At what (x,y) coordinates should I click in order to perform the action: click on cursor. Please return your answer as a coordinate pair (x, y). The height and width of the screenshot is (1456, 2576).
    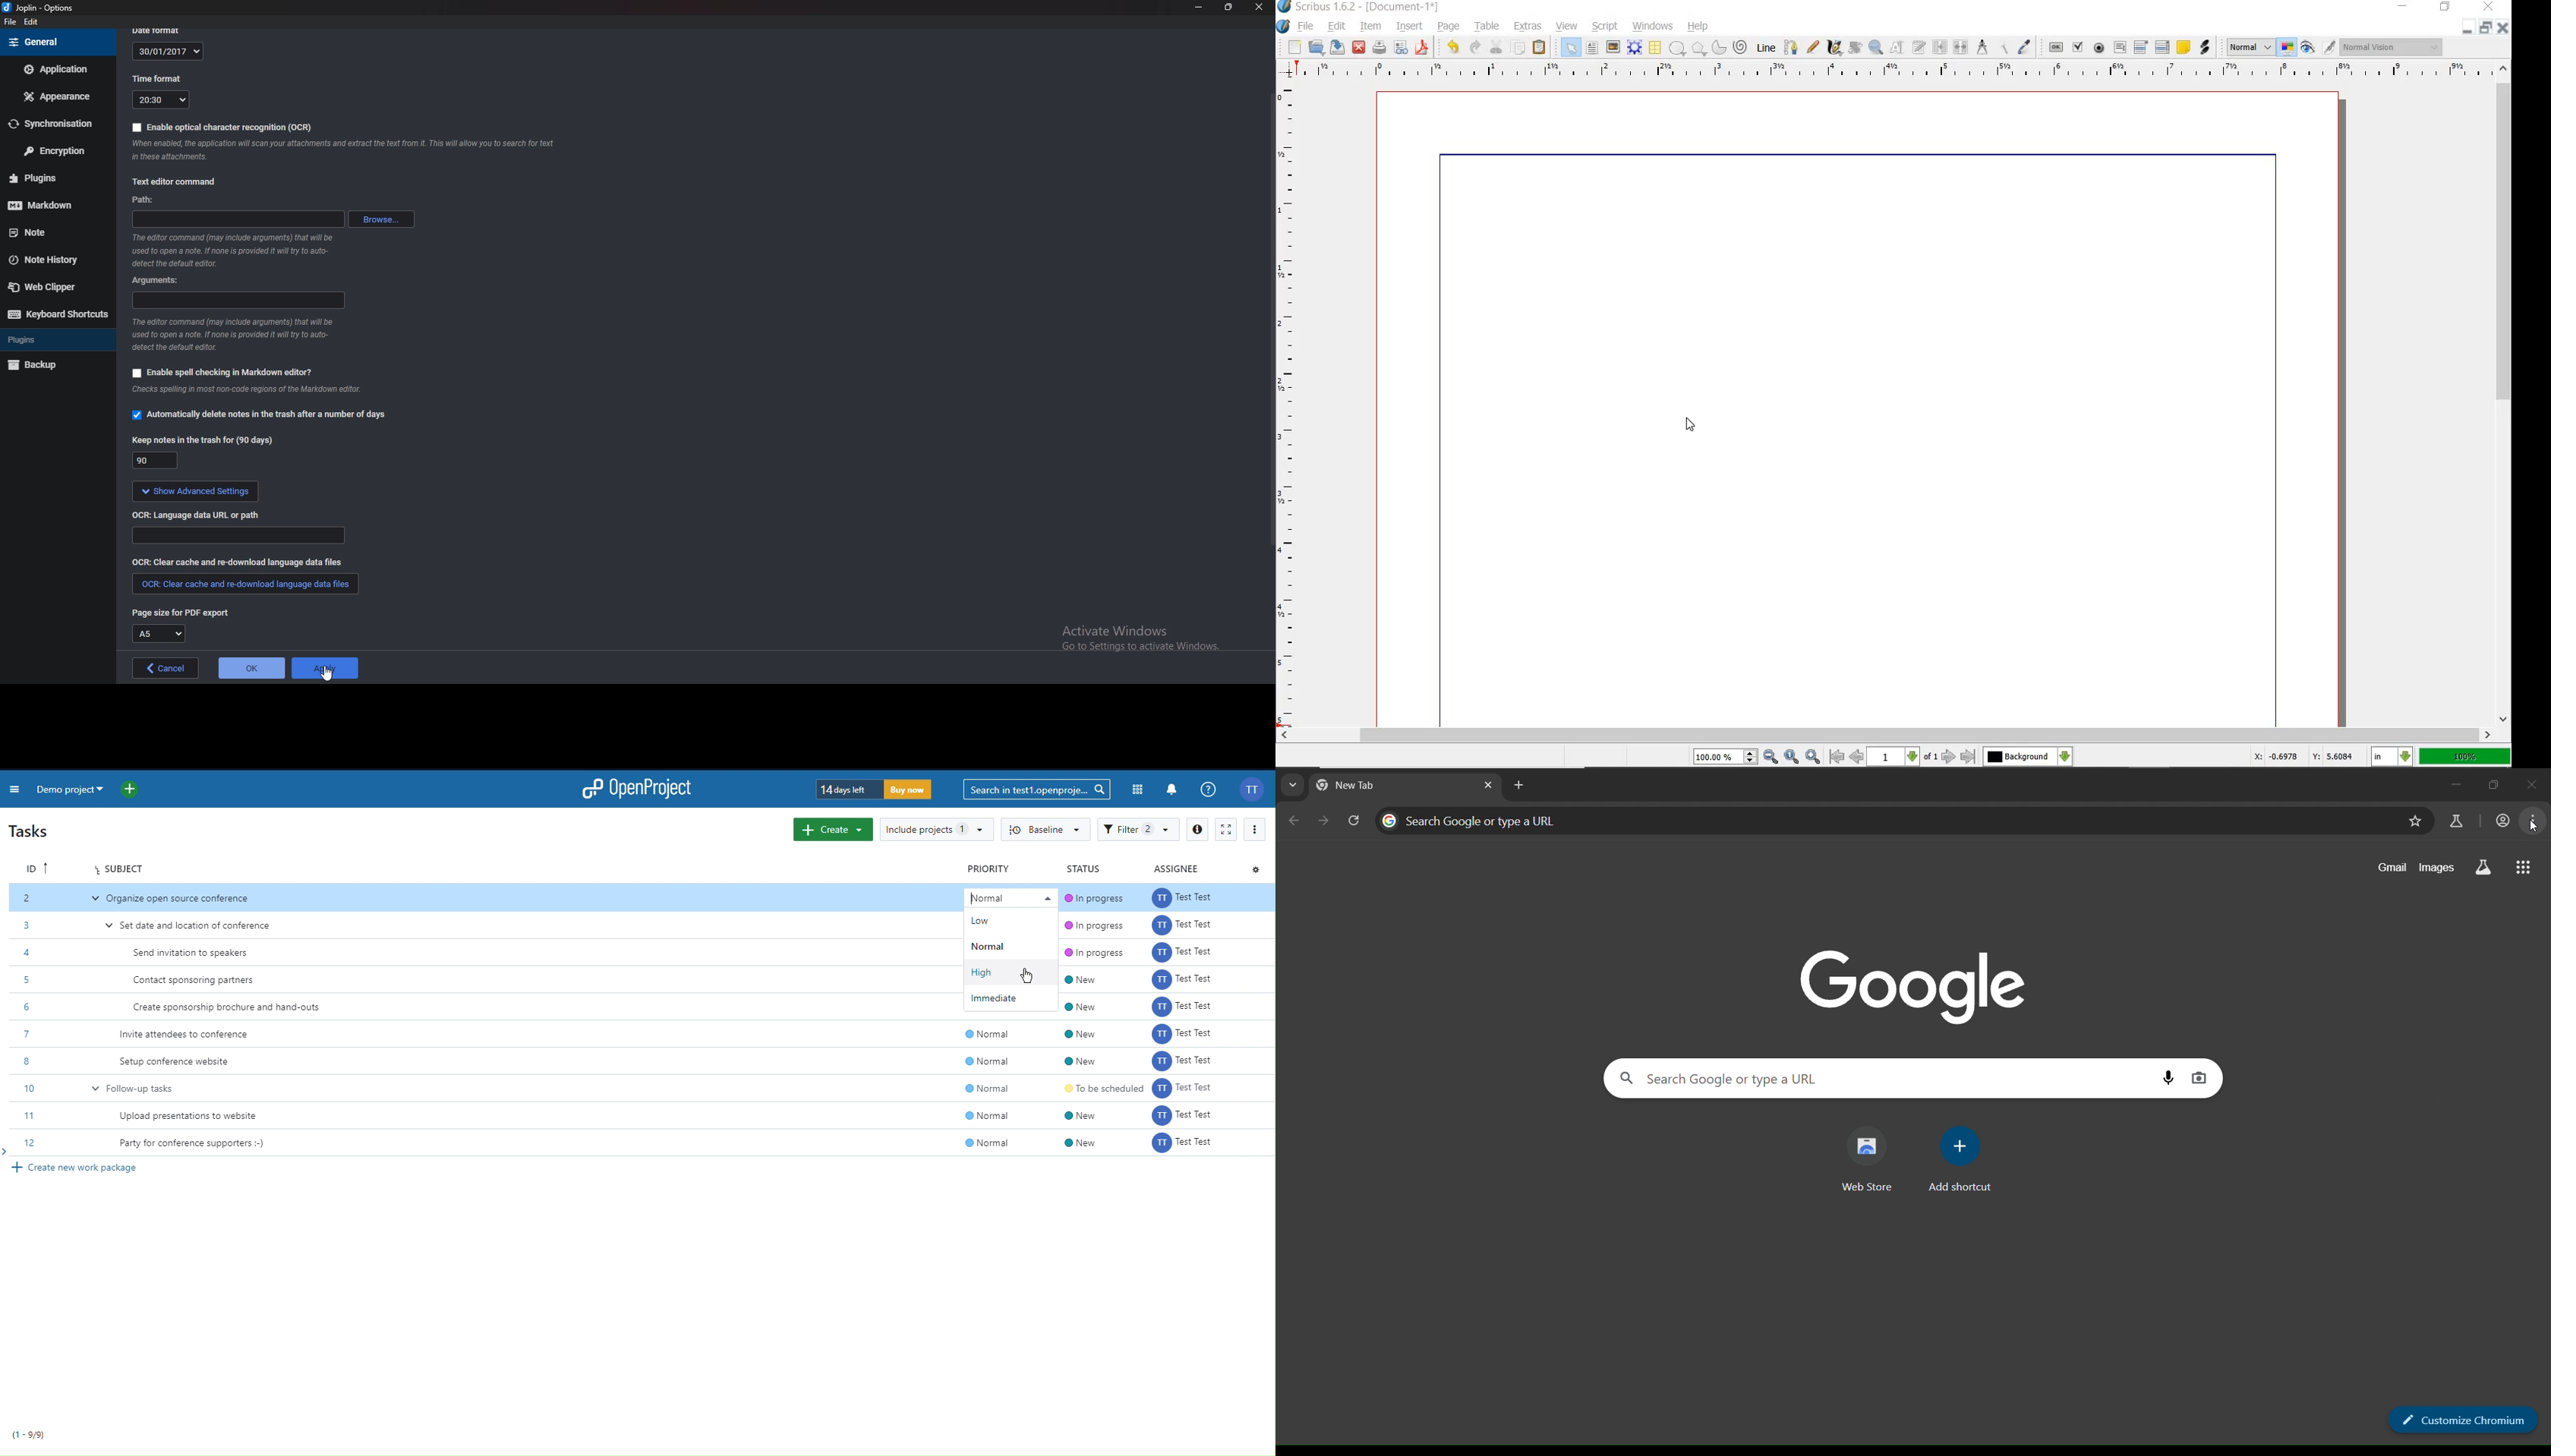
    Looking at the image, I should click on (328, 672).